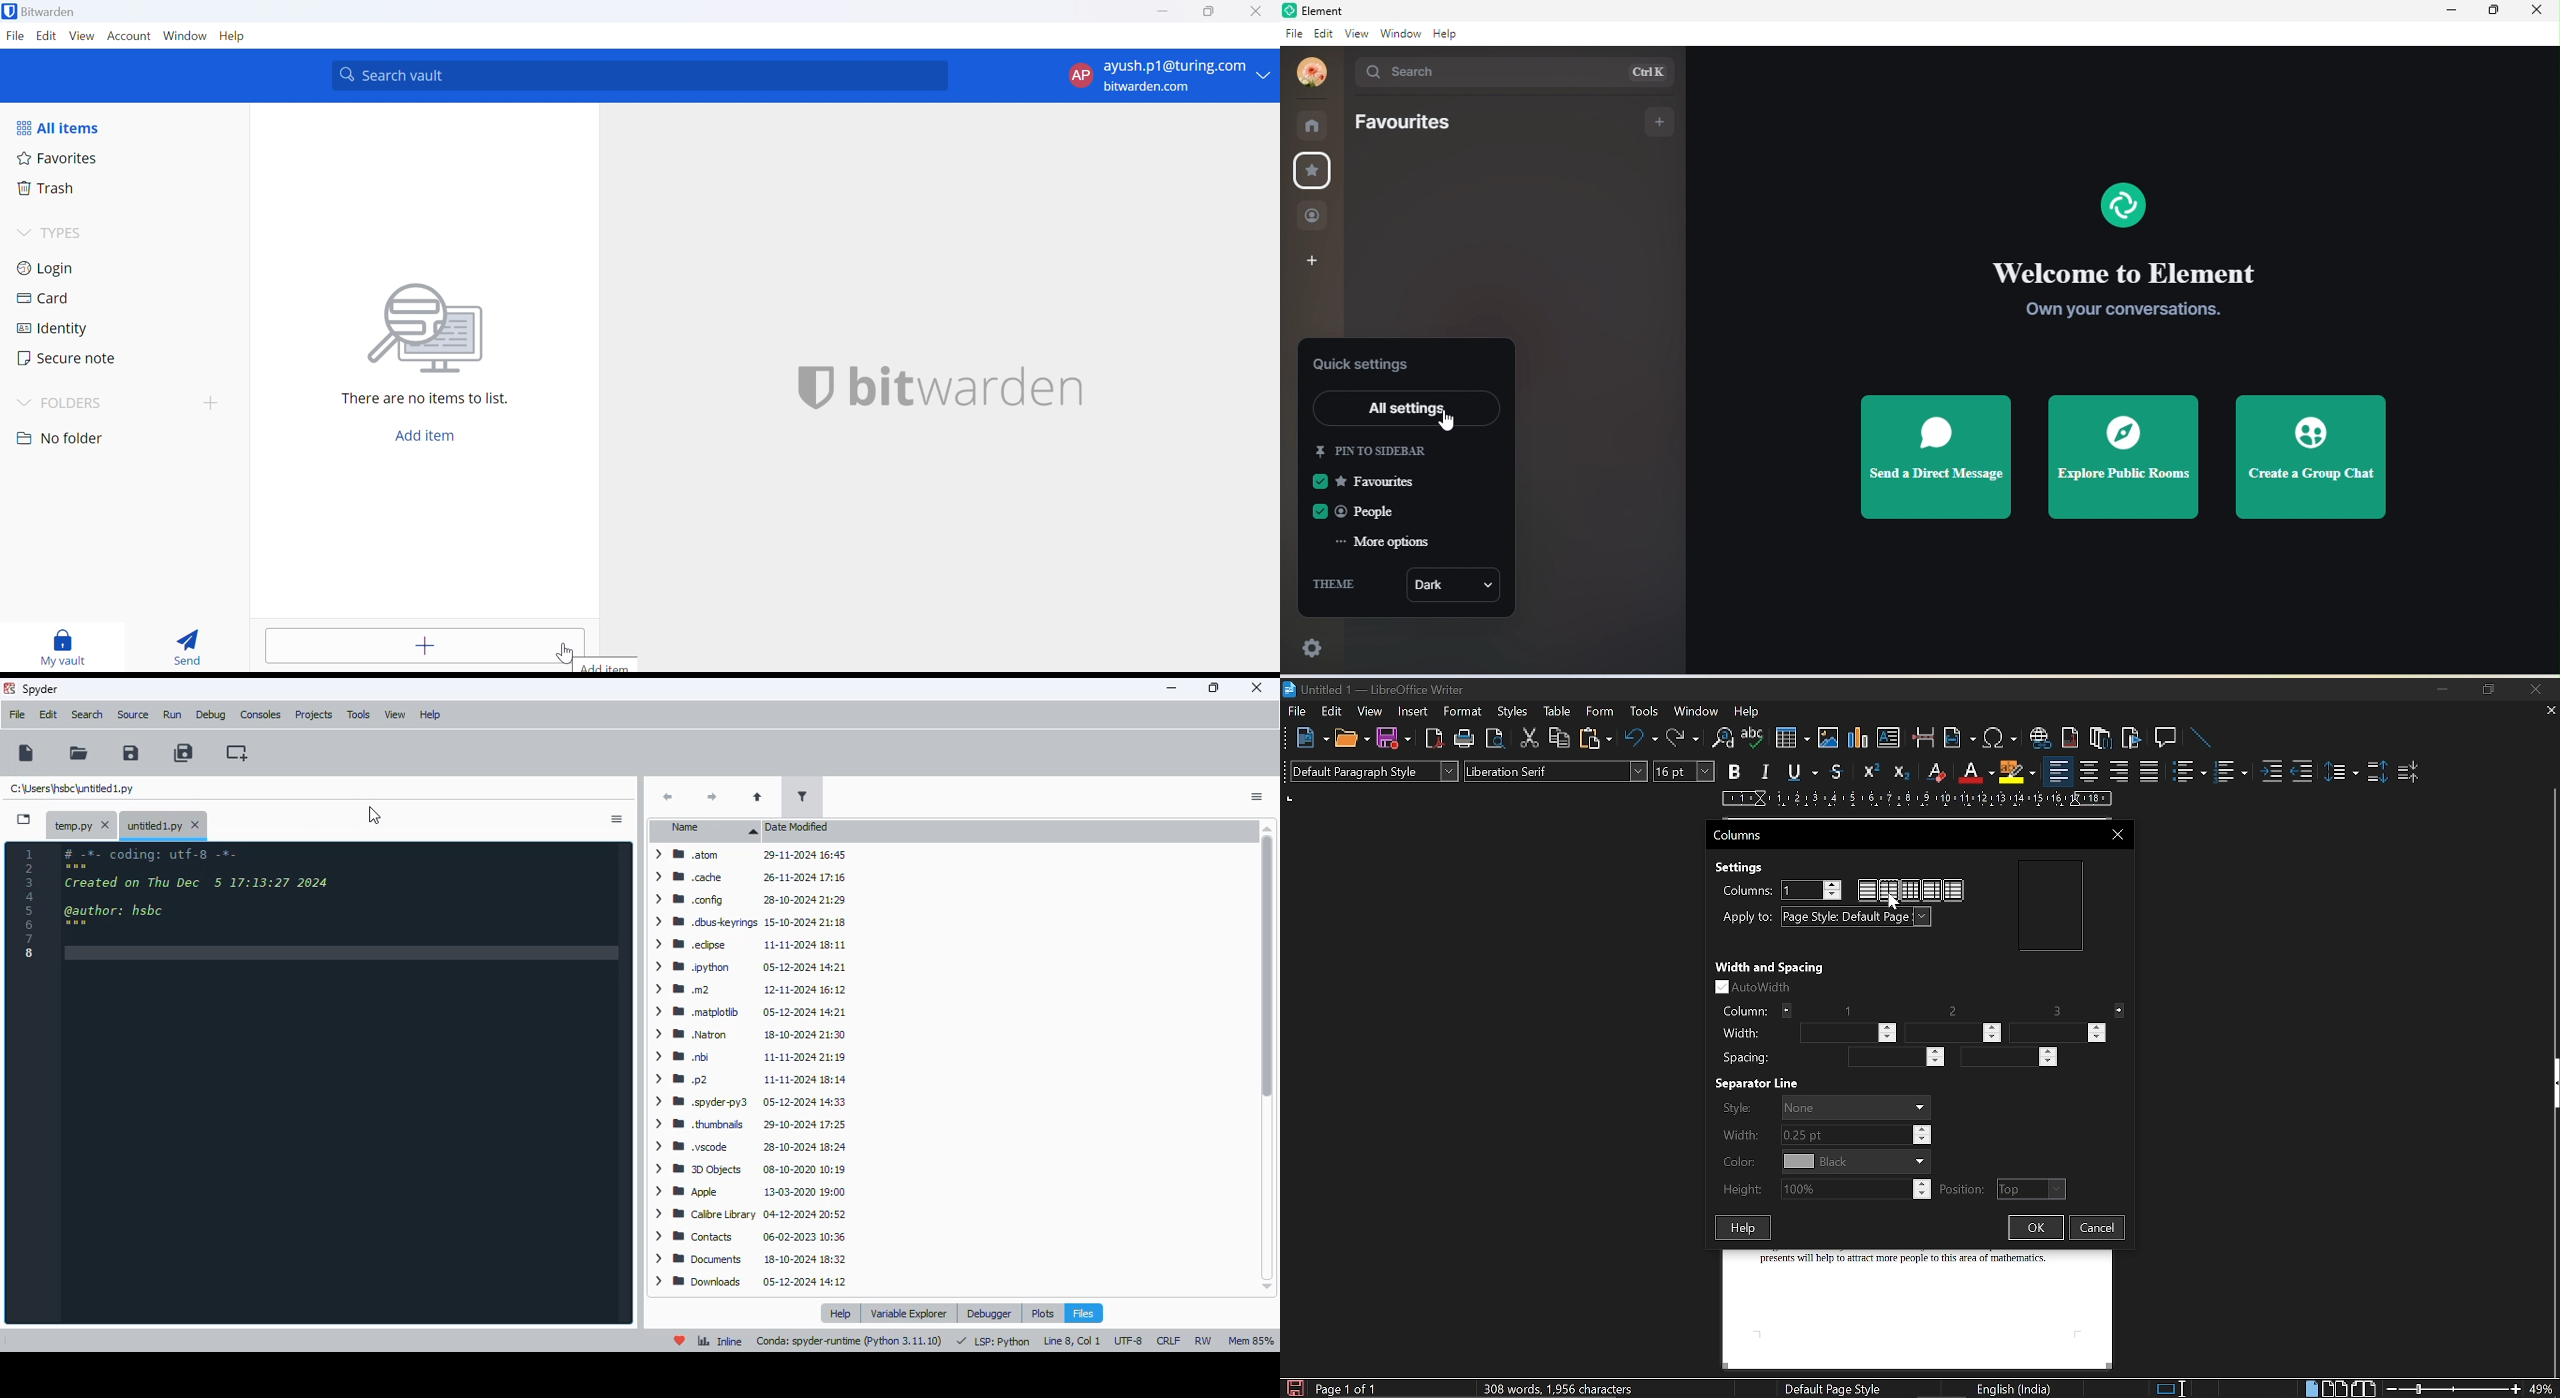 The height and width of the screenshot is (1400, 2576). Describe the element at coordinates (747, 1036) in the screenshot. I see `> BW Natron 18-10-2024 21:30` at that location.